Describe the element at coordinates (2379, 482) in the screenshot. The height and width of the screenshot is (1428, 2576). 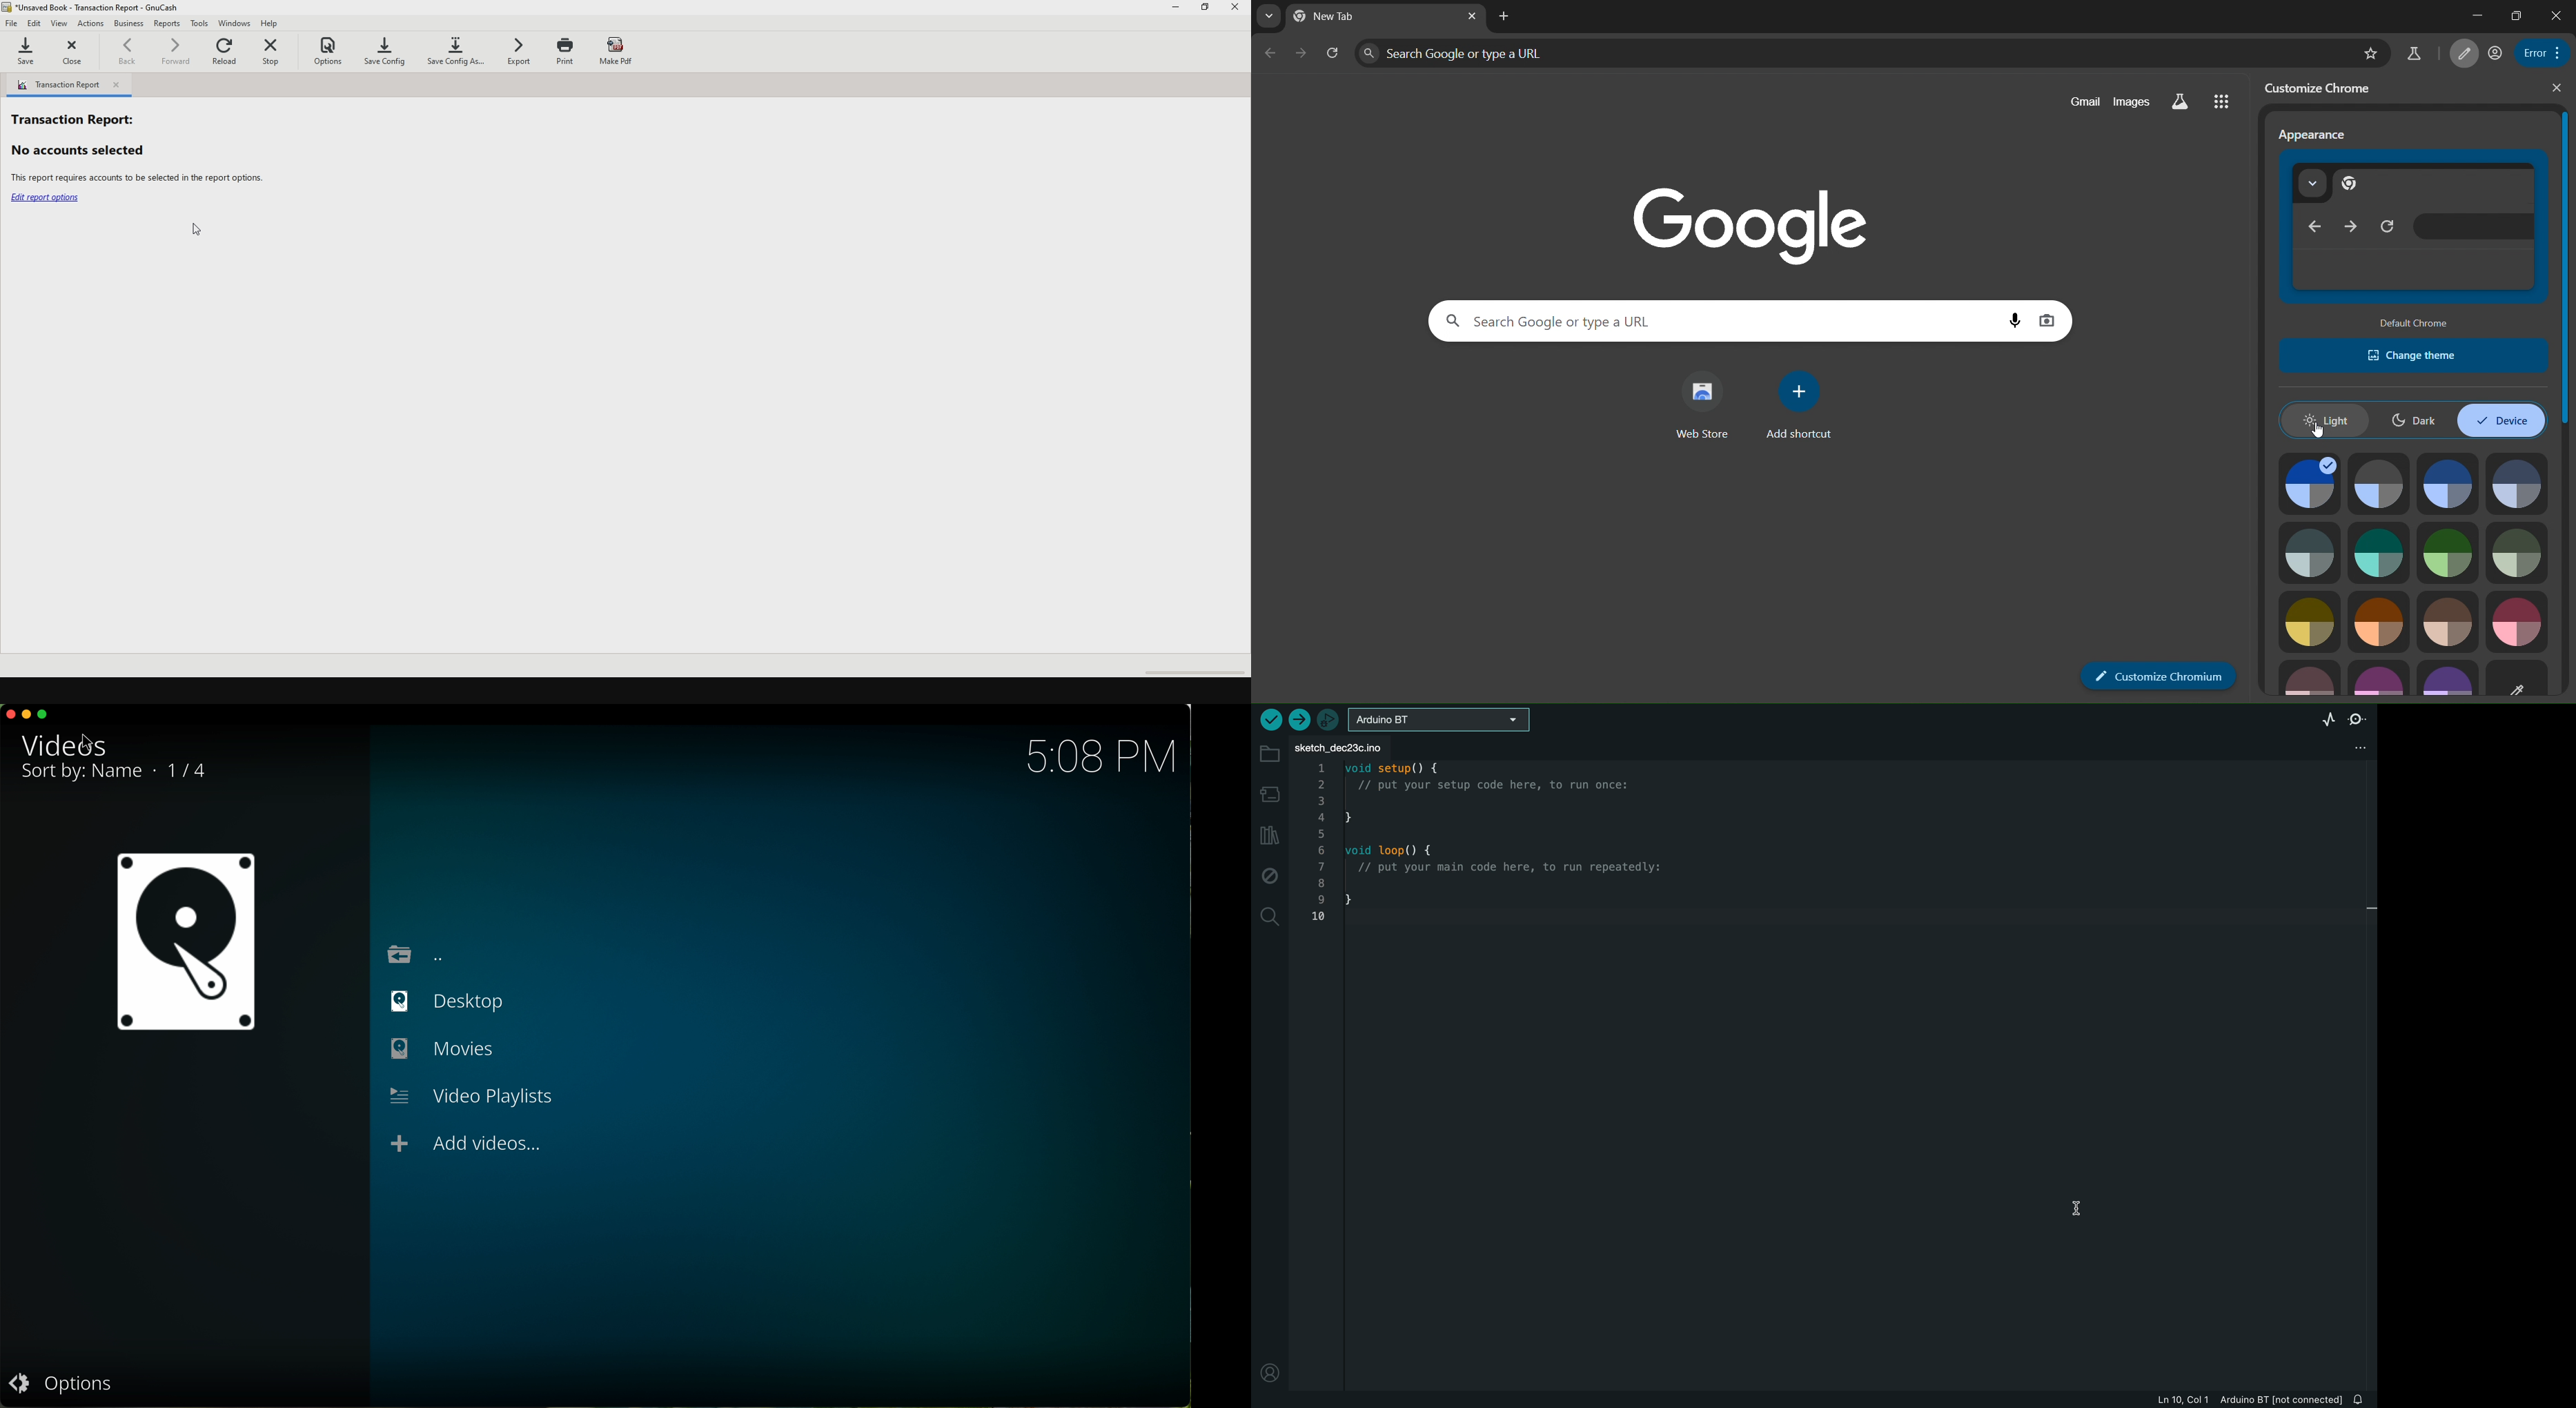
I see `image` at that location.